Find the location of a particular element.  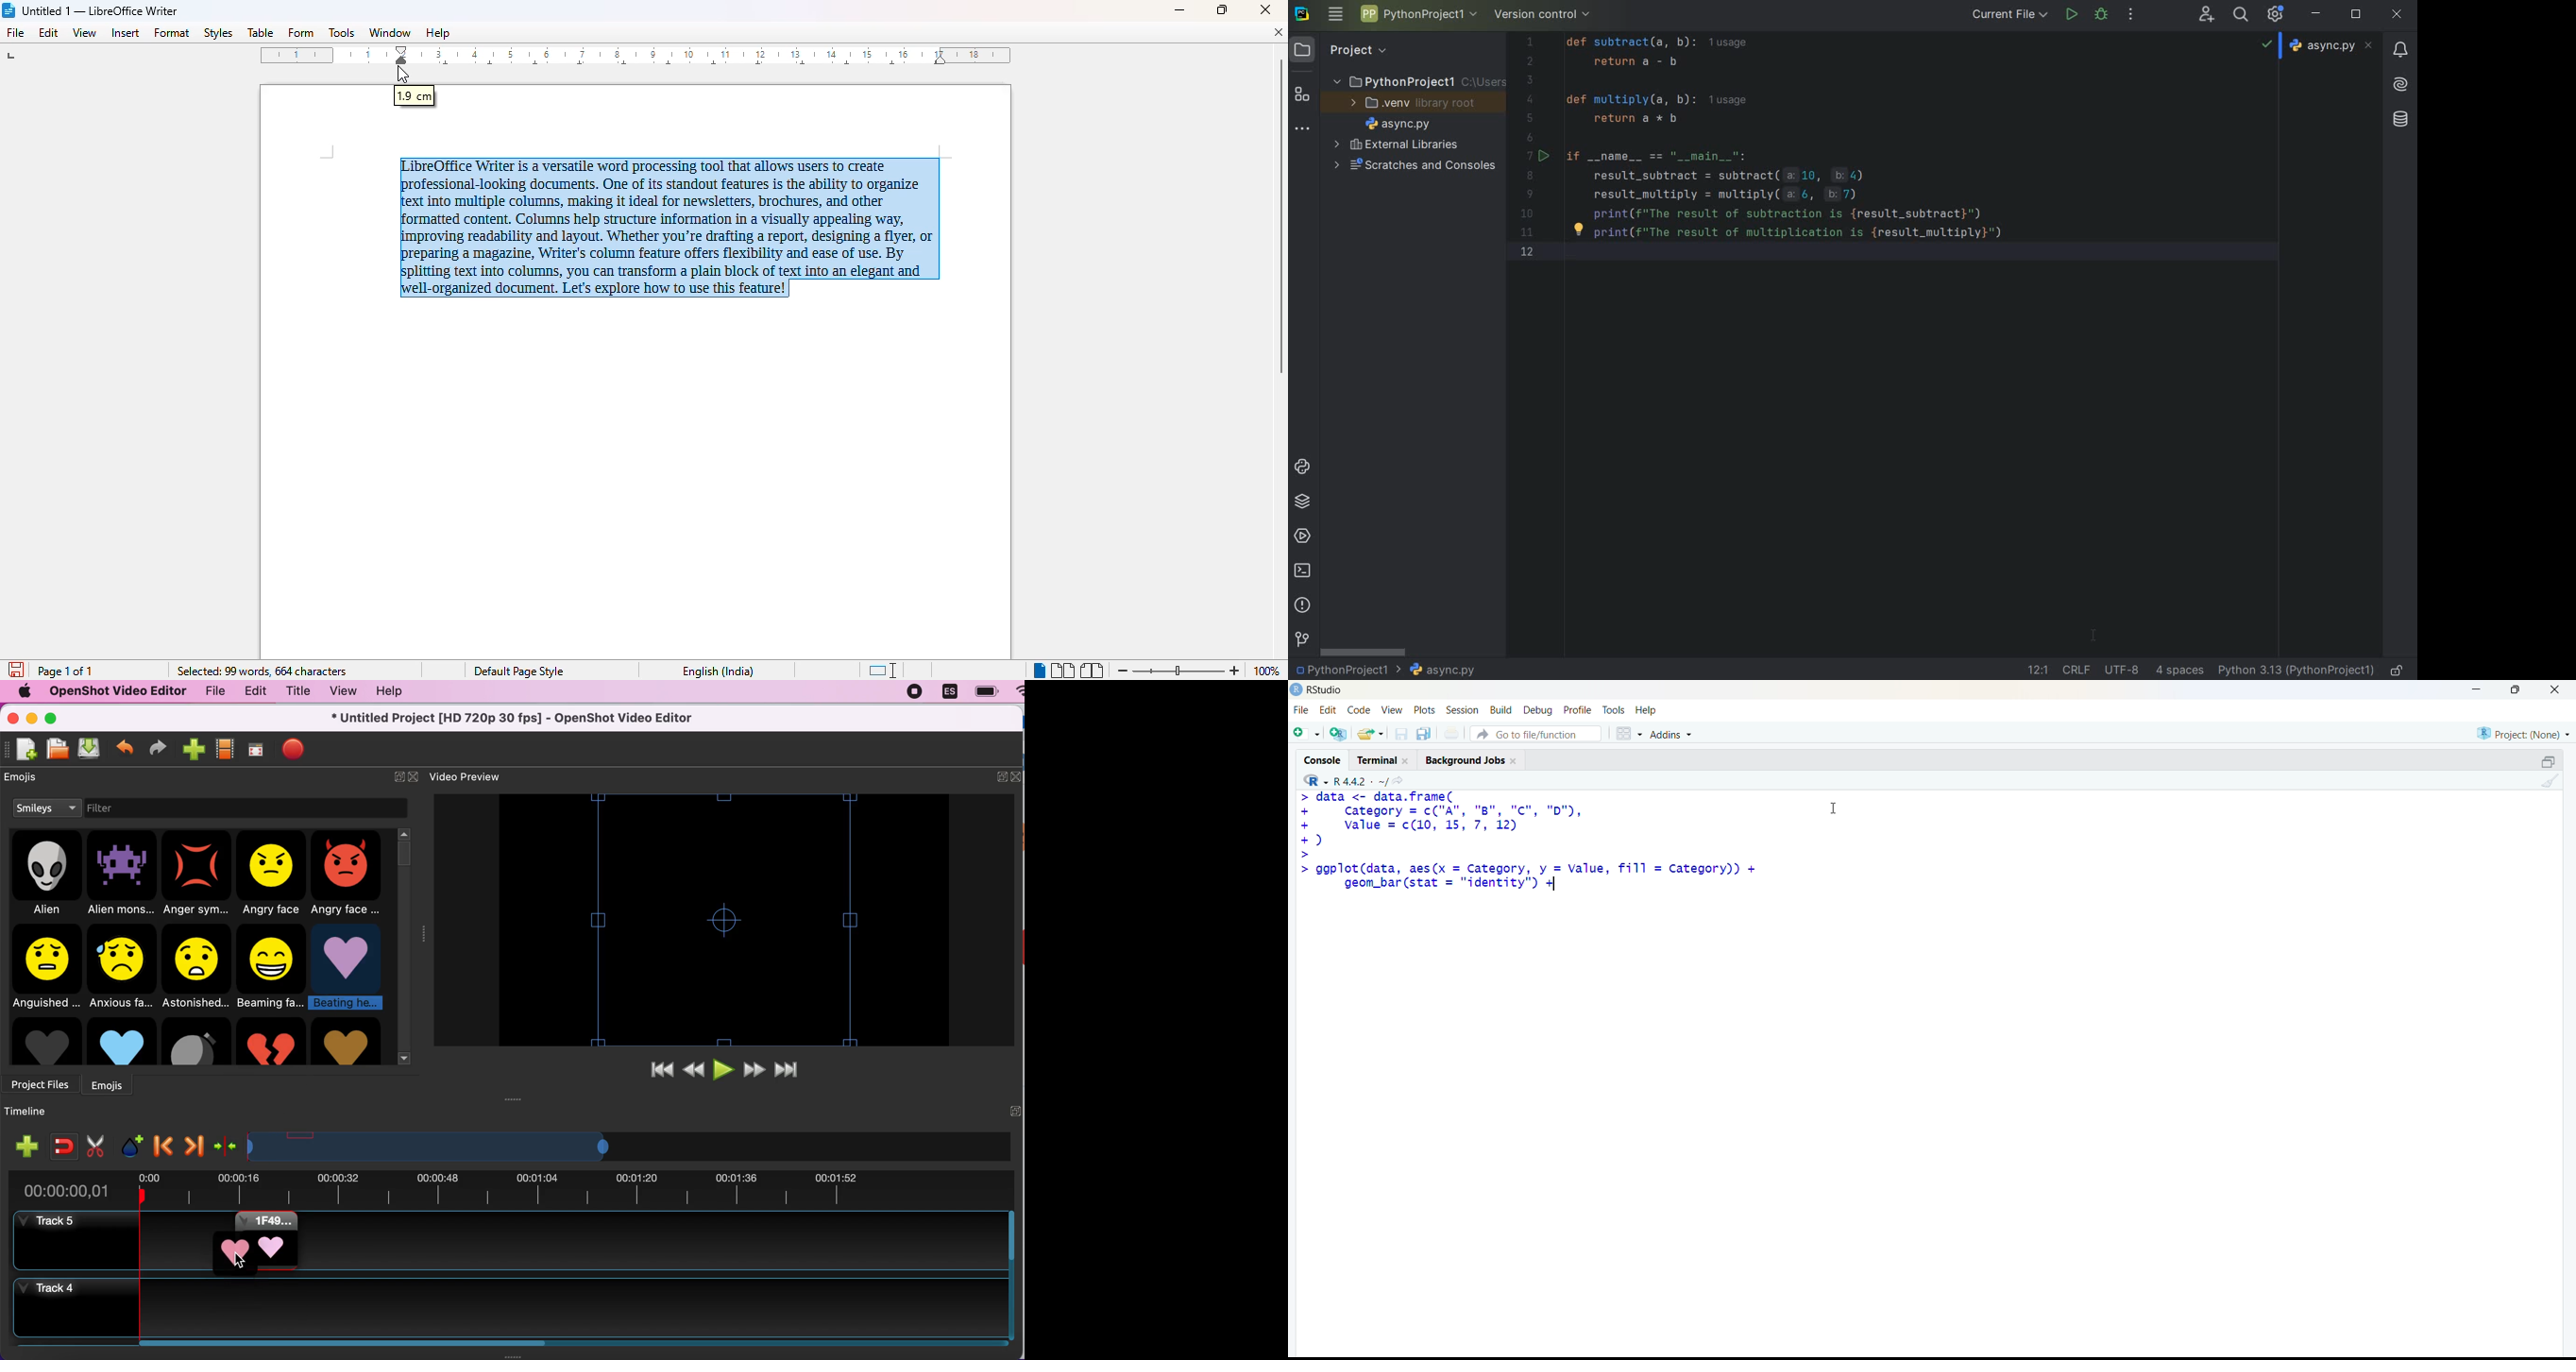

zoom out is located at coordinates (1124, 671).